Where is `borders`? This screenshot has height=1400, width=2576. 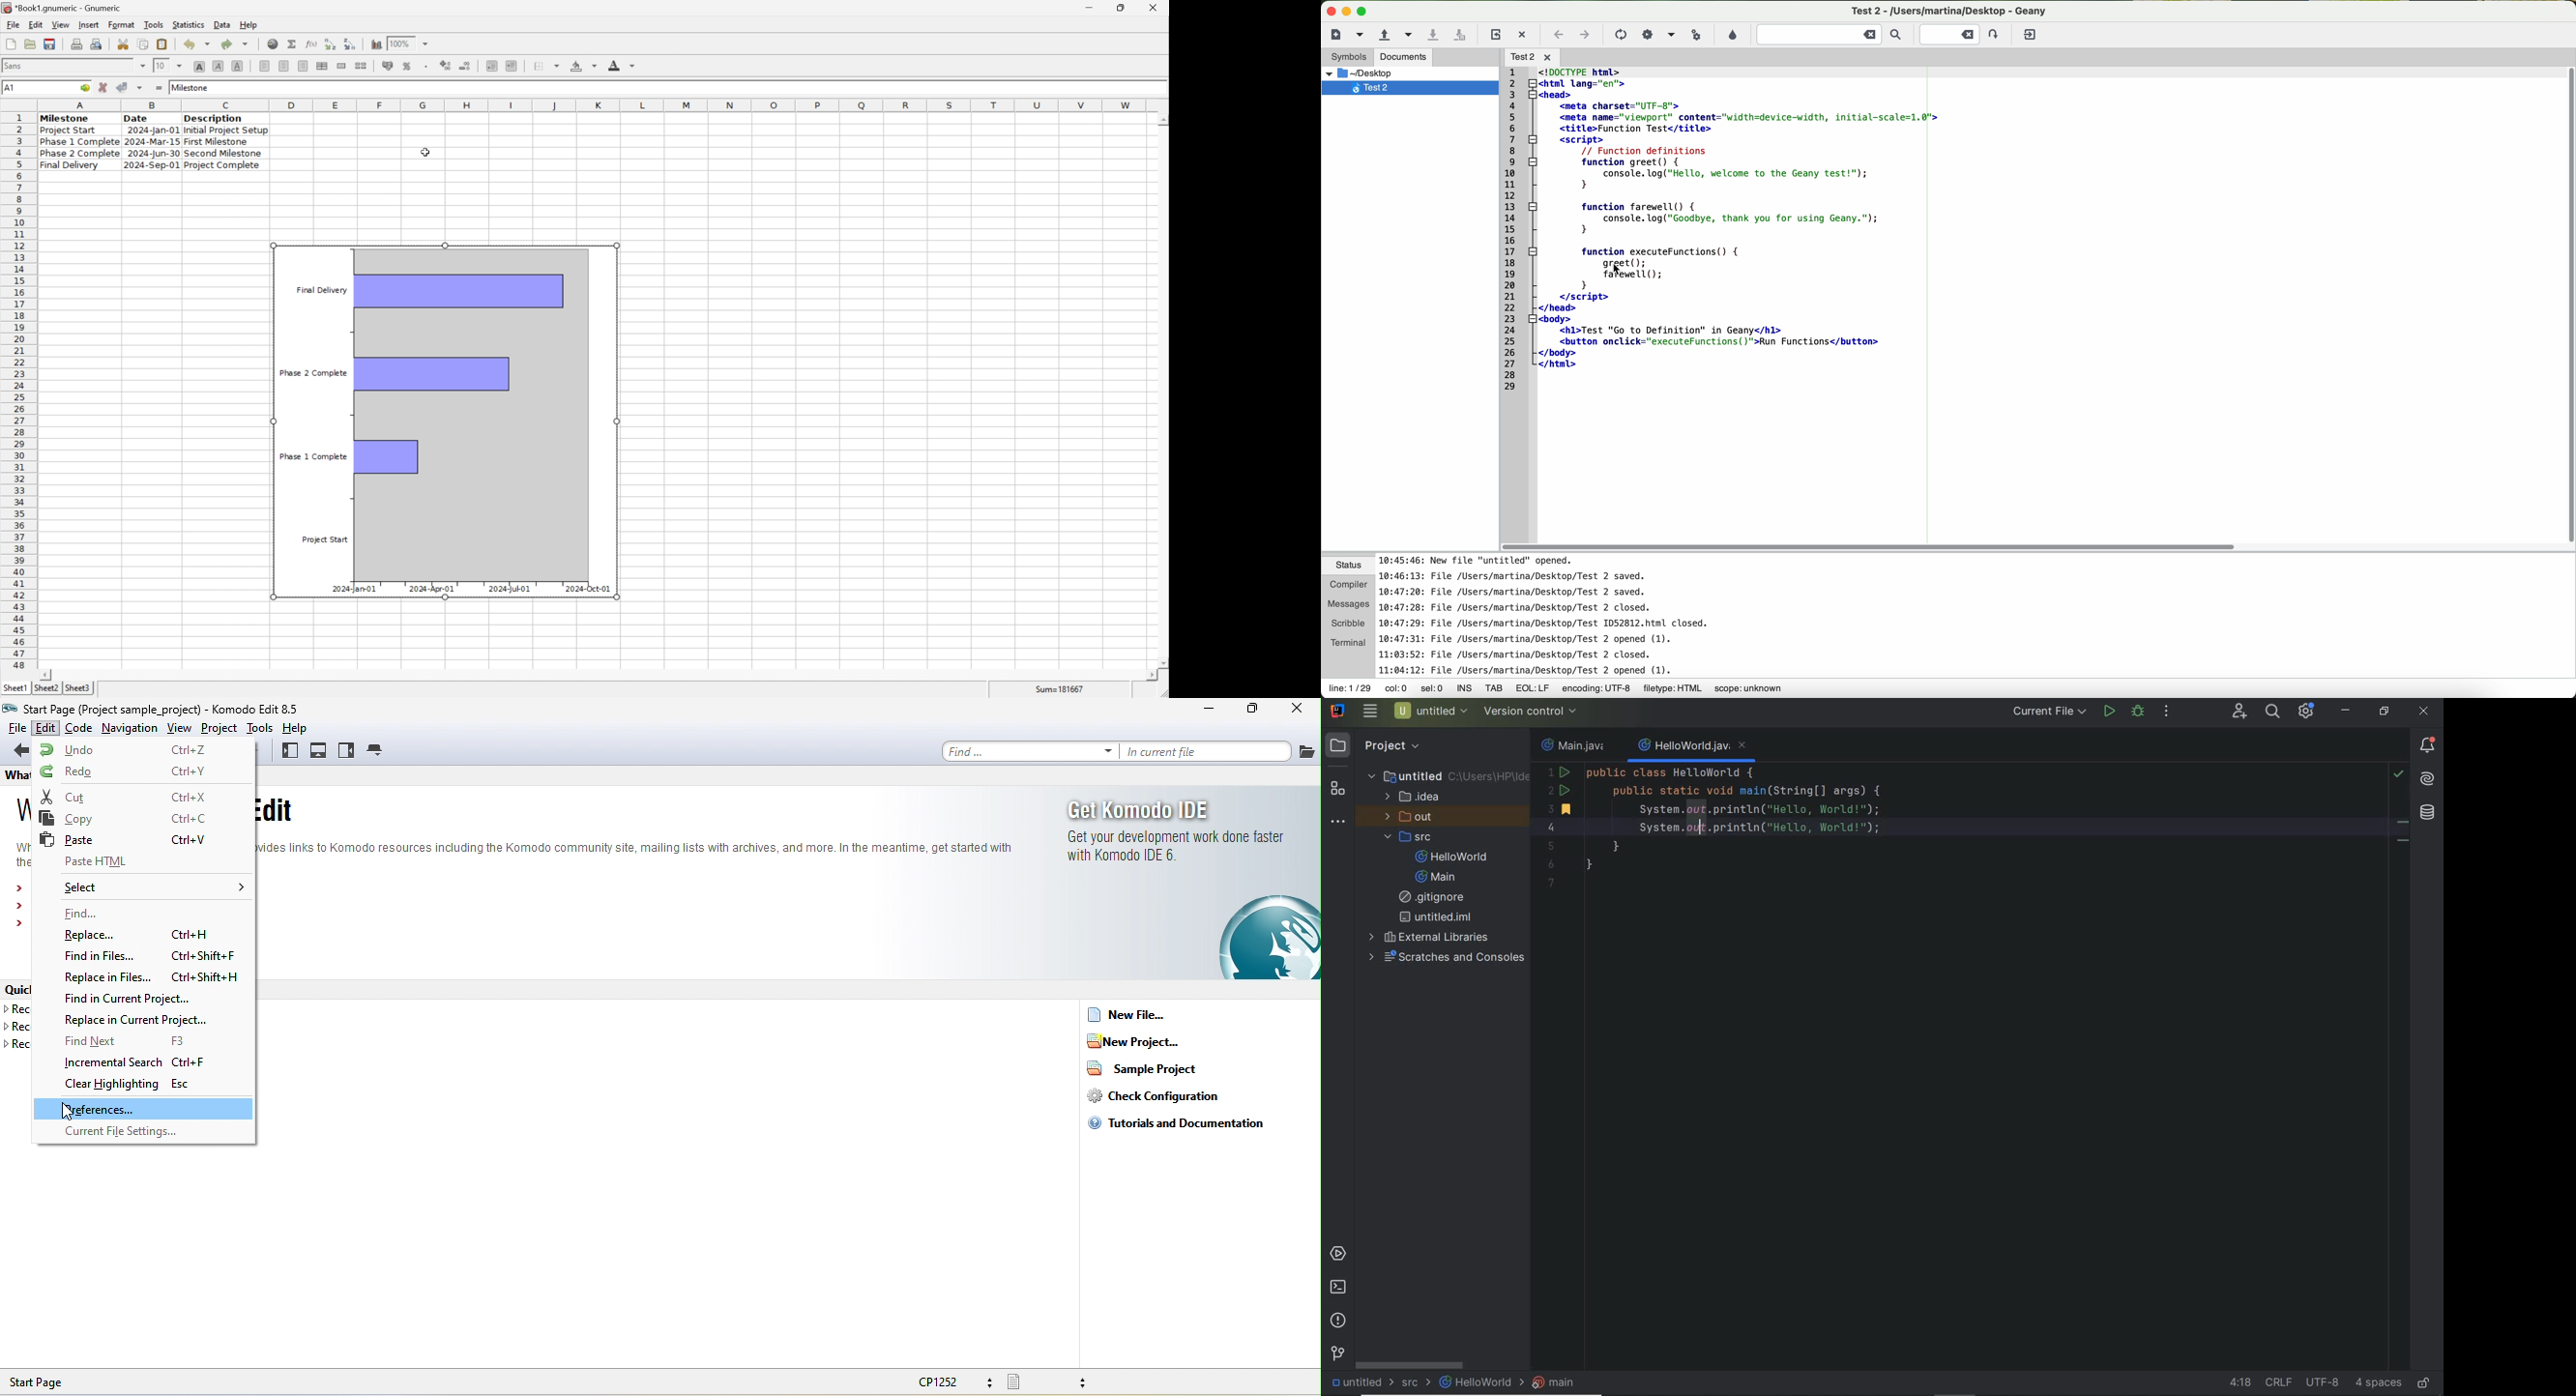
borders is located at coordinates (551, 65).